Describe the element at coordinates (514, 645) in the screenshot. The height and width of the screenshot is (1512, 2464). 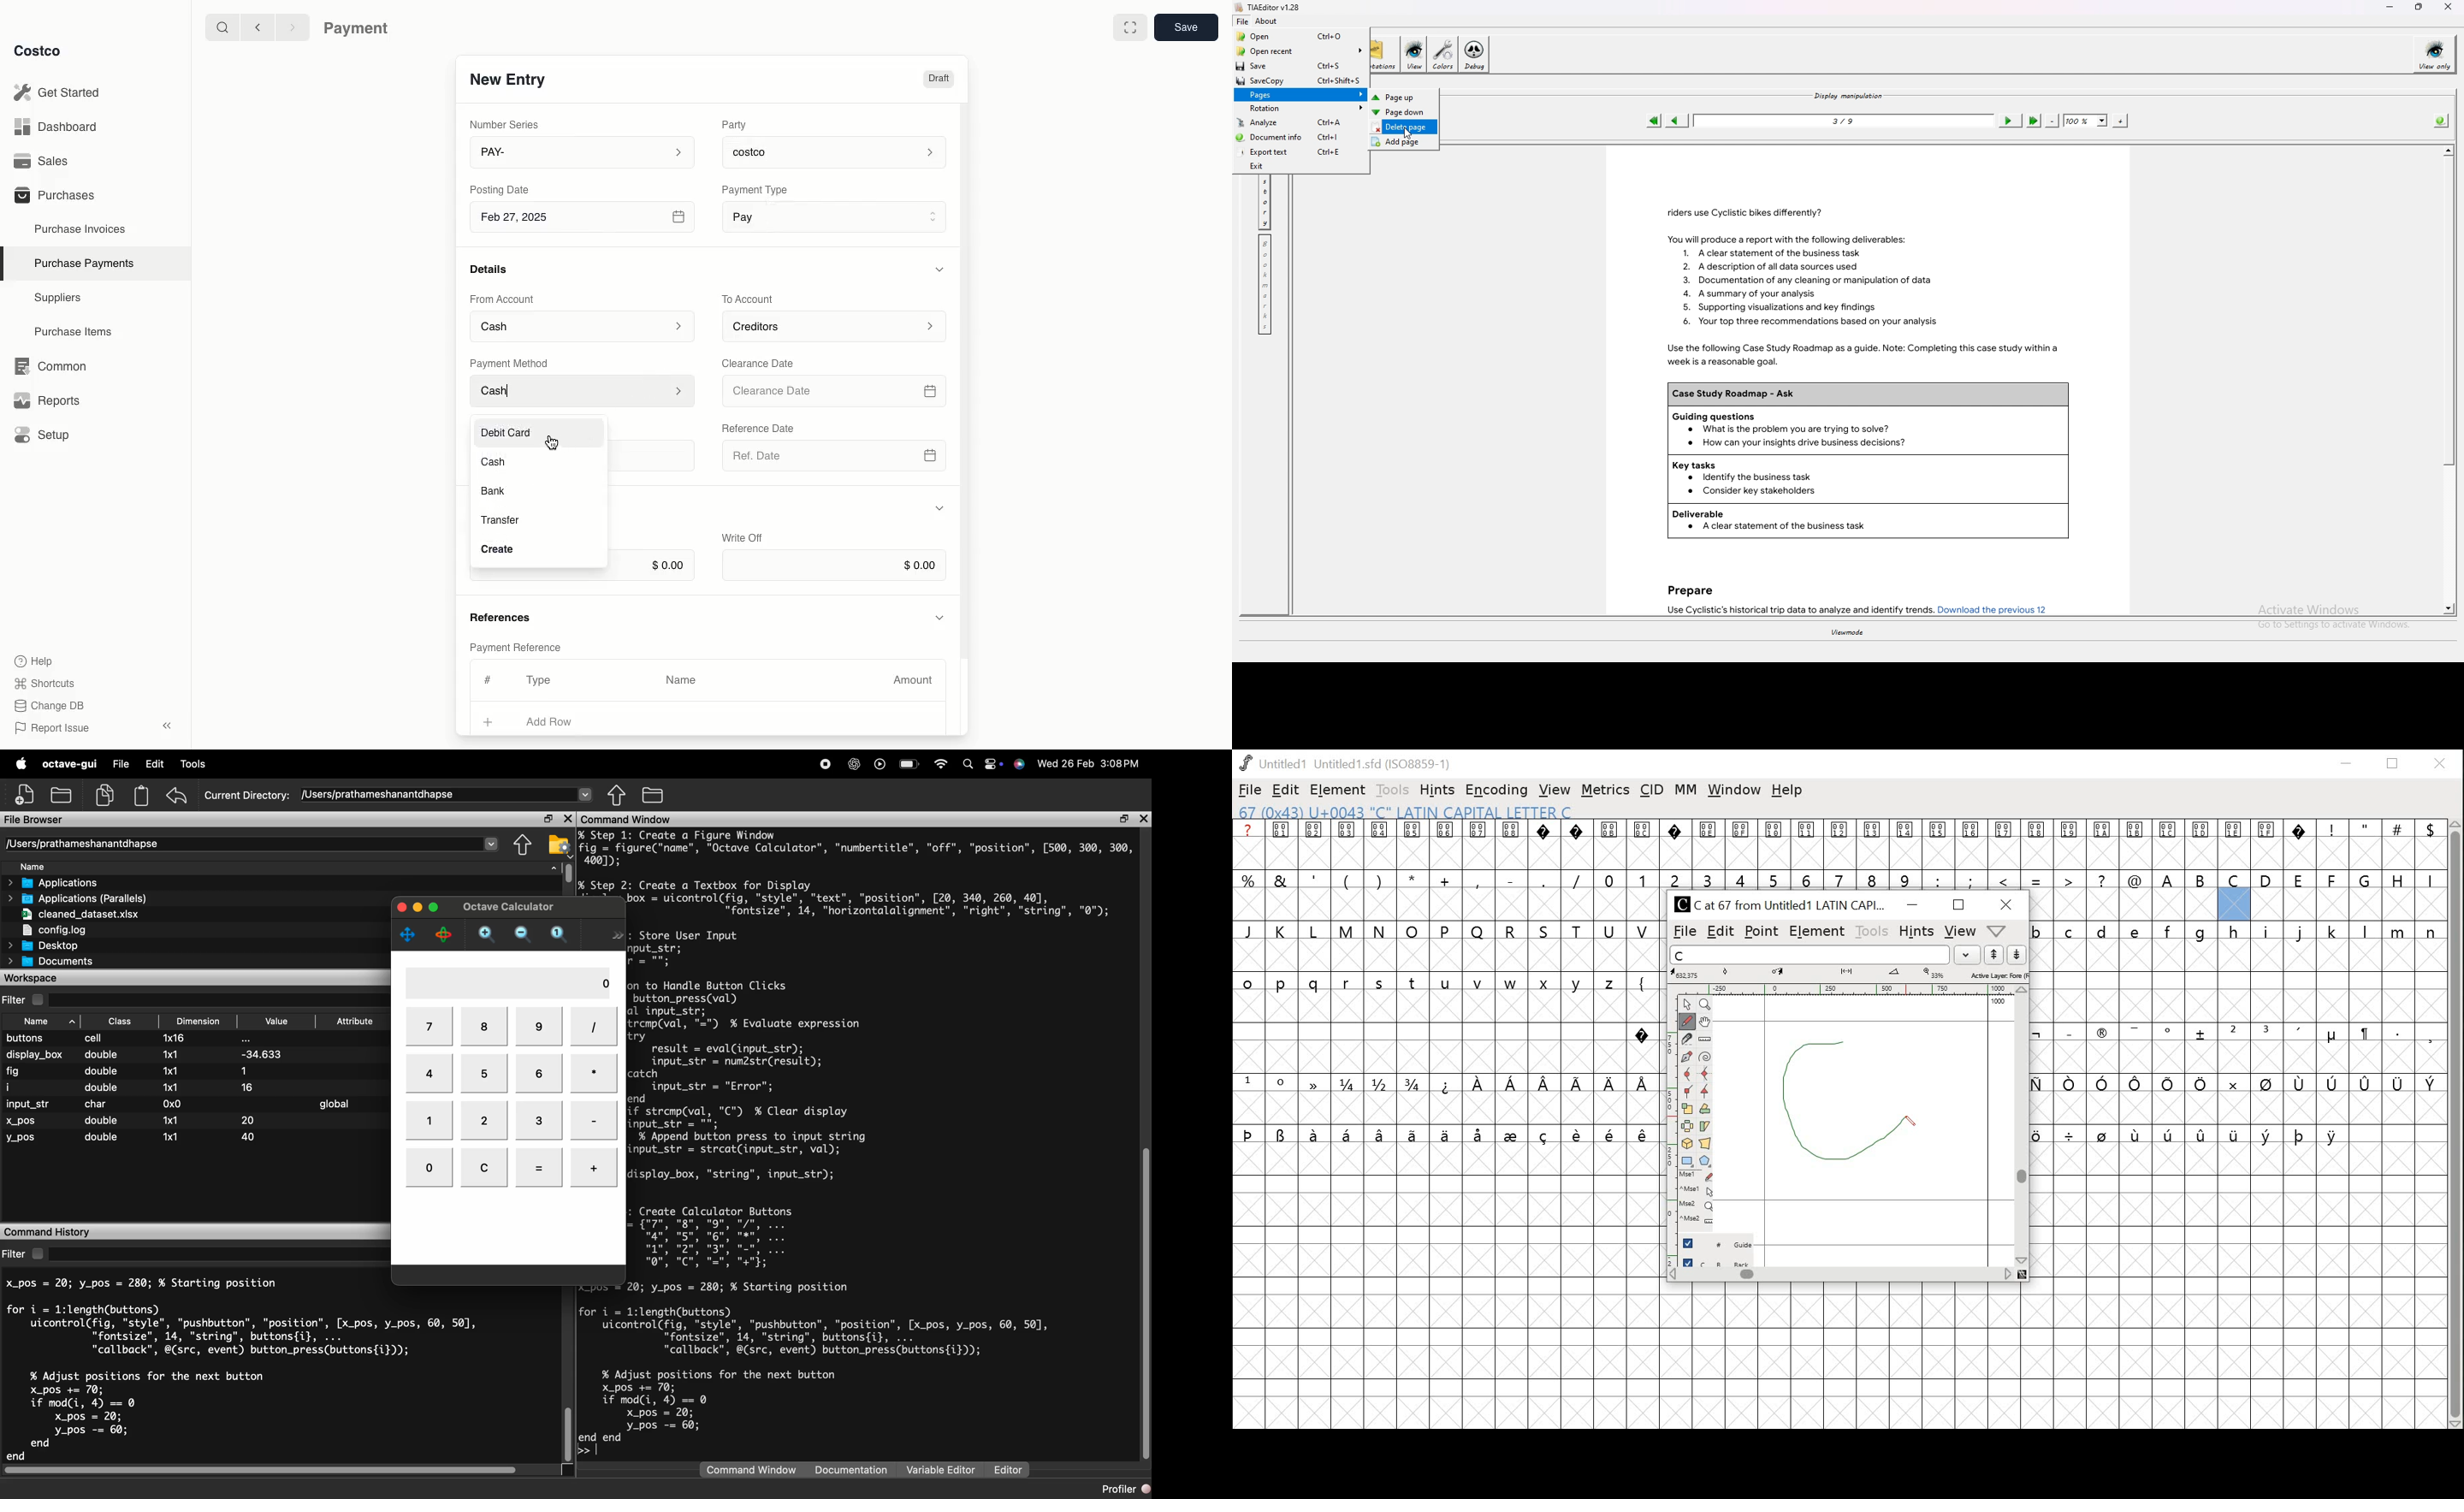
I see `Payment Reference` at that location.